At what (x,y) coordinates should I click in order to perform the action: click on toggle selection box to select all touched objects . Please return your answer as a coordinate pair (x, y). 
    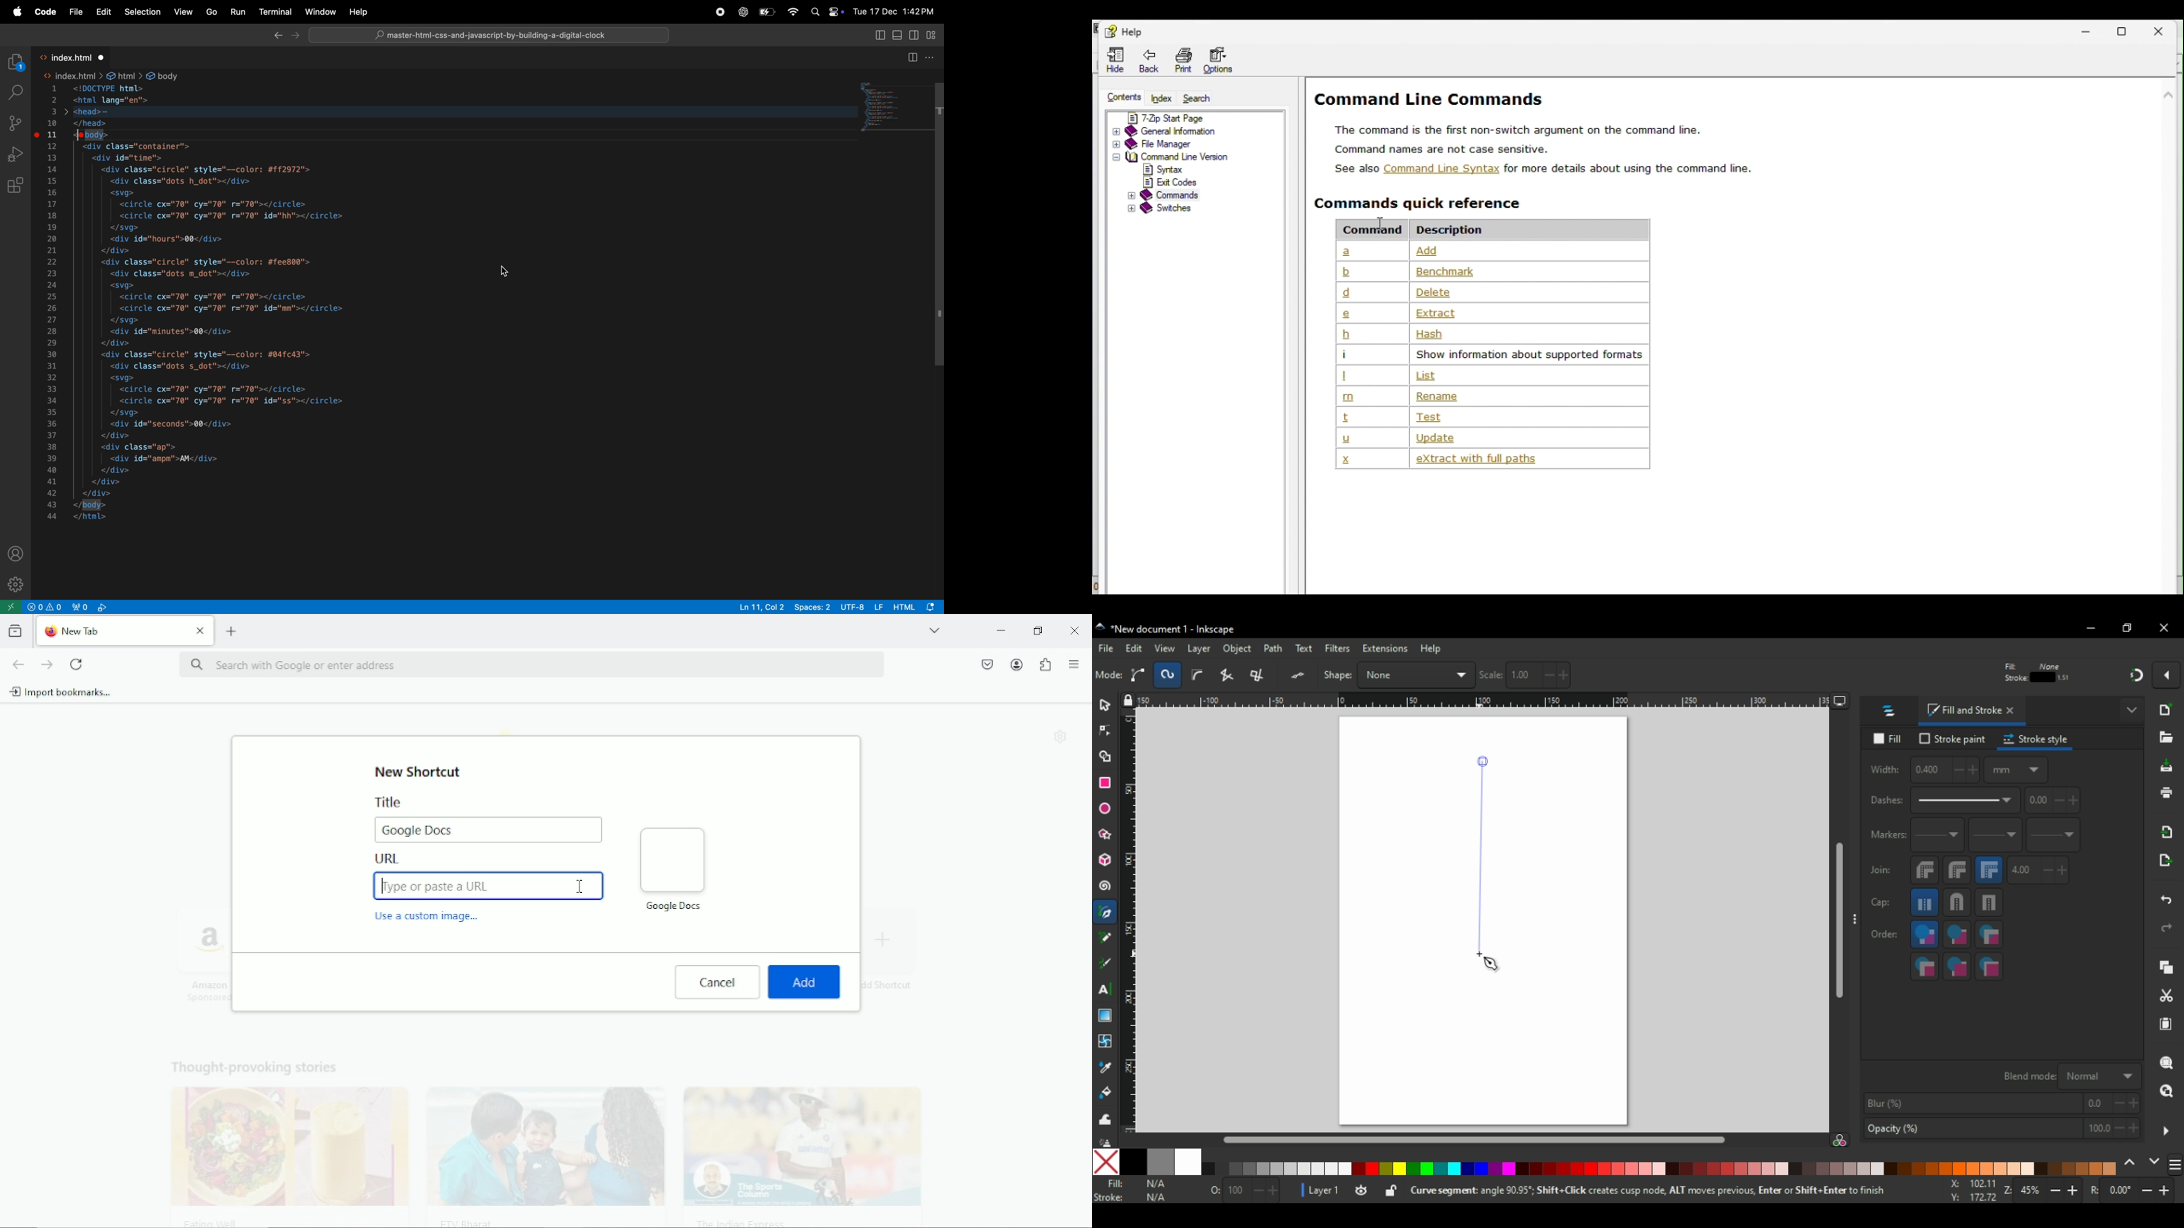
    Looking at the image, I should click on (1198, 675).